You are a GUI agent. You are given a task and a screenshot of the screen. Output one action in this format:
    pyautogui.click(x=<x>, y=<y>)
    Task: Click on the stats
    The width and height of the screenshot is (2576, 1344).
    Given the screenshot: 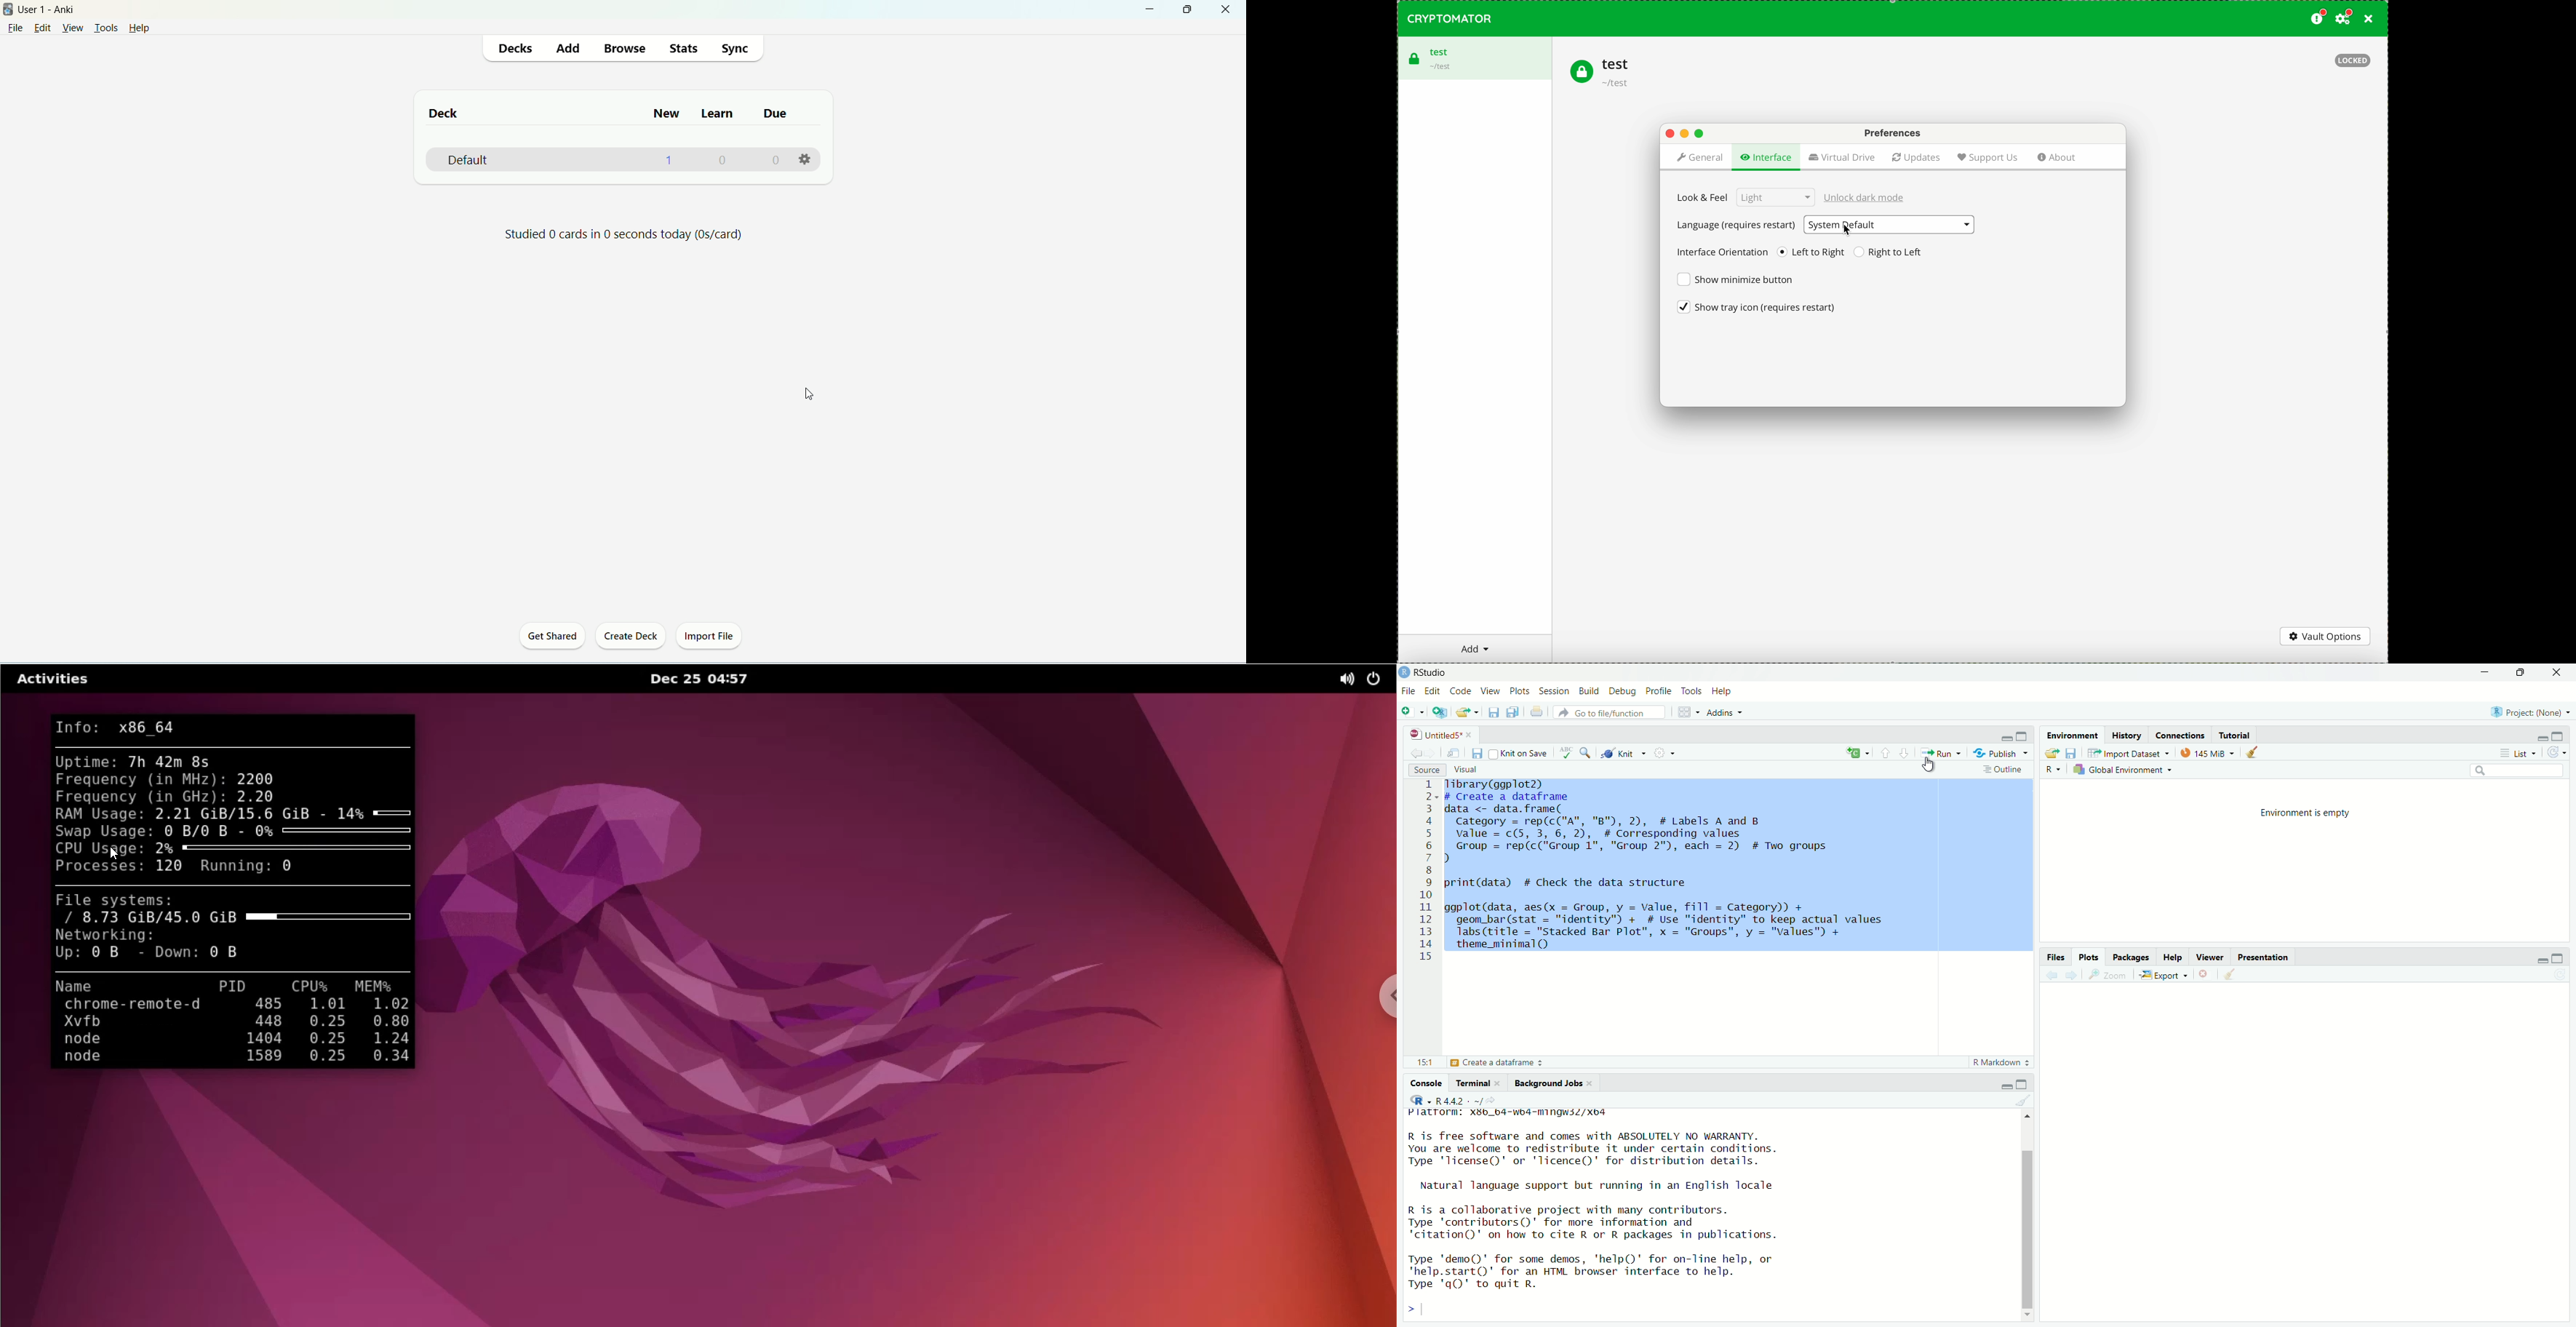 What is the action you would take?
    pyautogui.click(x=683, y=48)
    